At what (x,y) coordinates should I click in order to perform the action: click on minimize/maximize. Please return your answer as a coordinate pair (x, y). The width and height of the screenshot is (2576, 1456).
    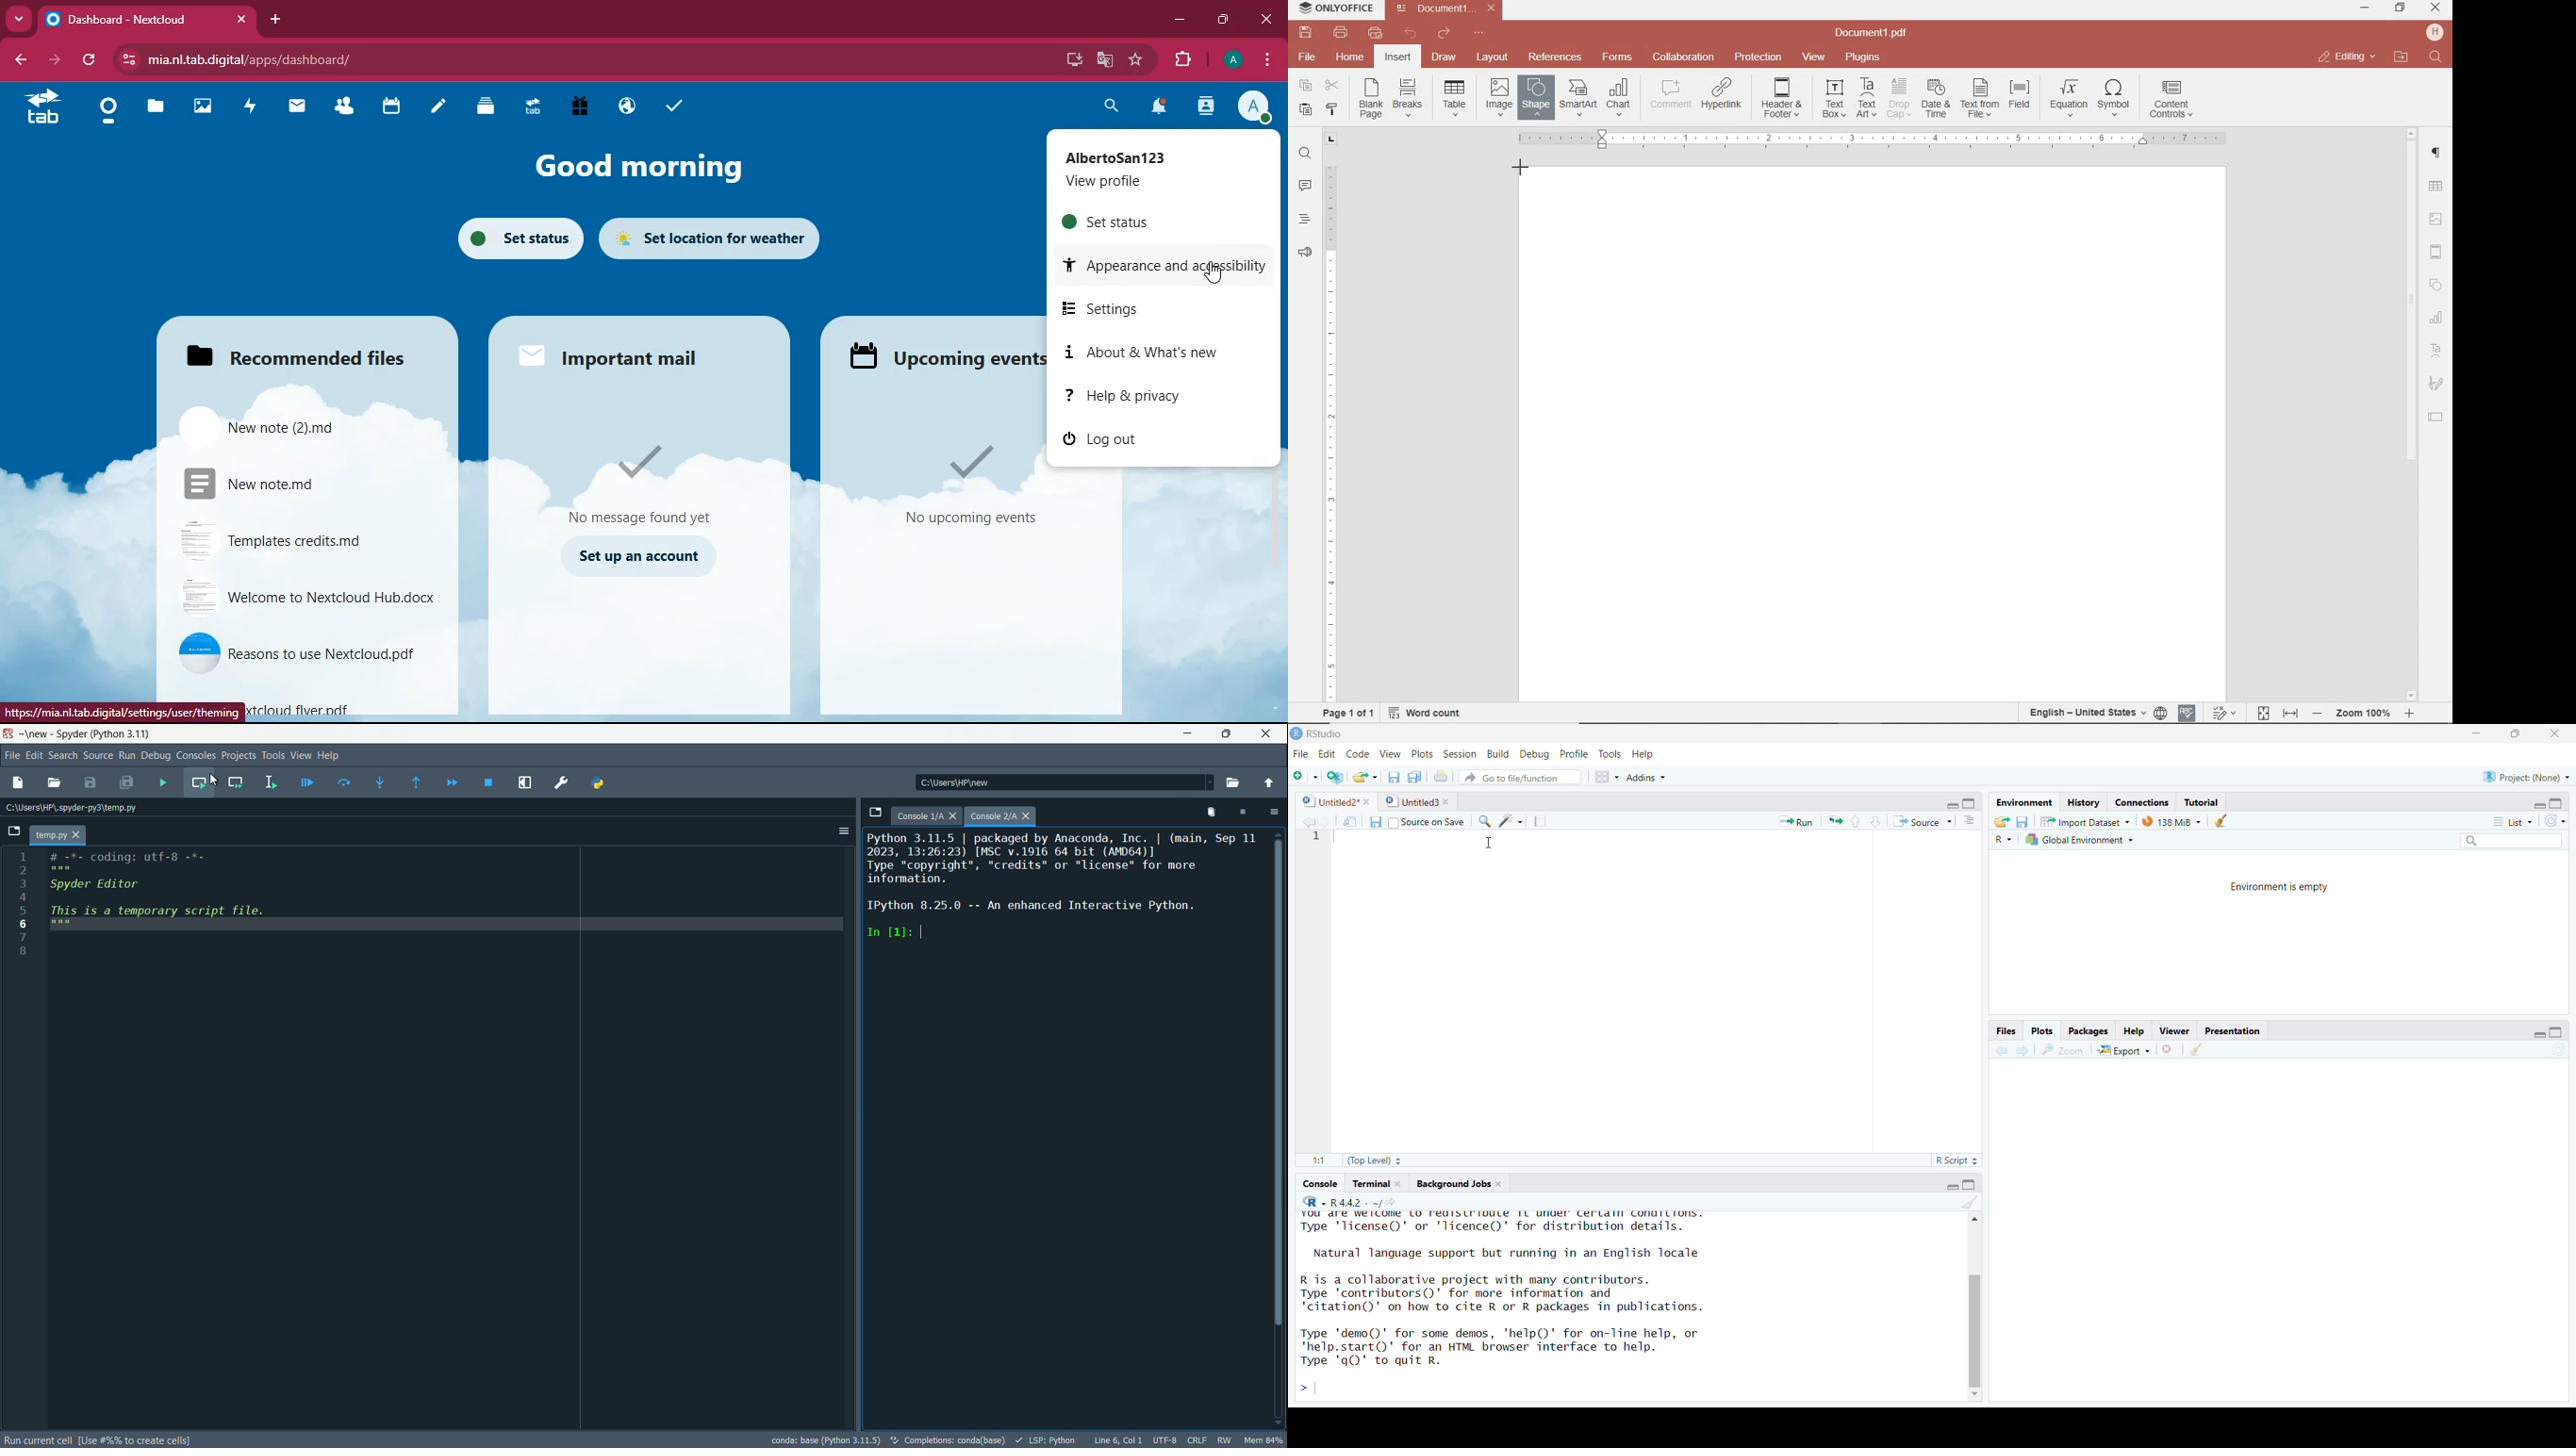
    Looking at the image, I should click on (1962, 800).